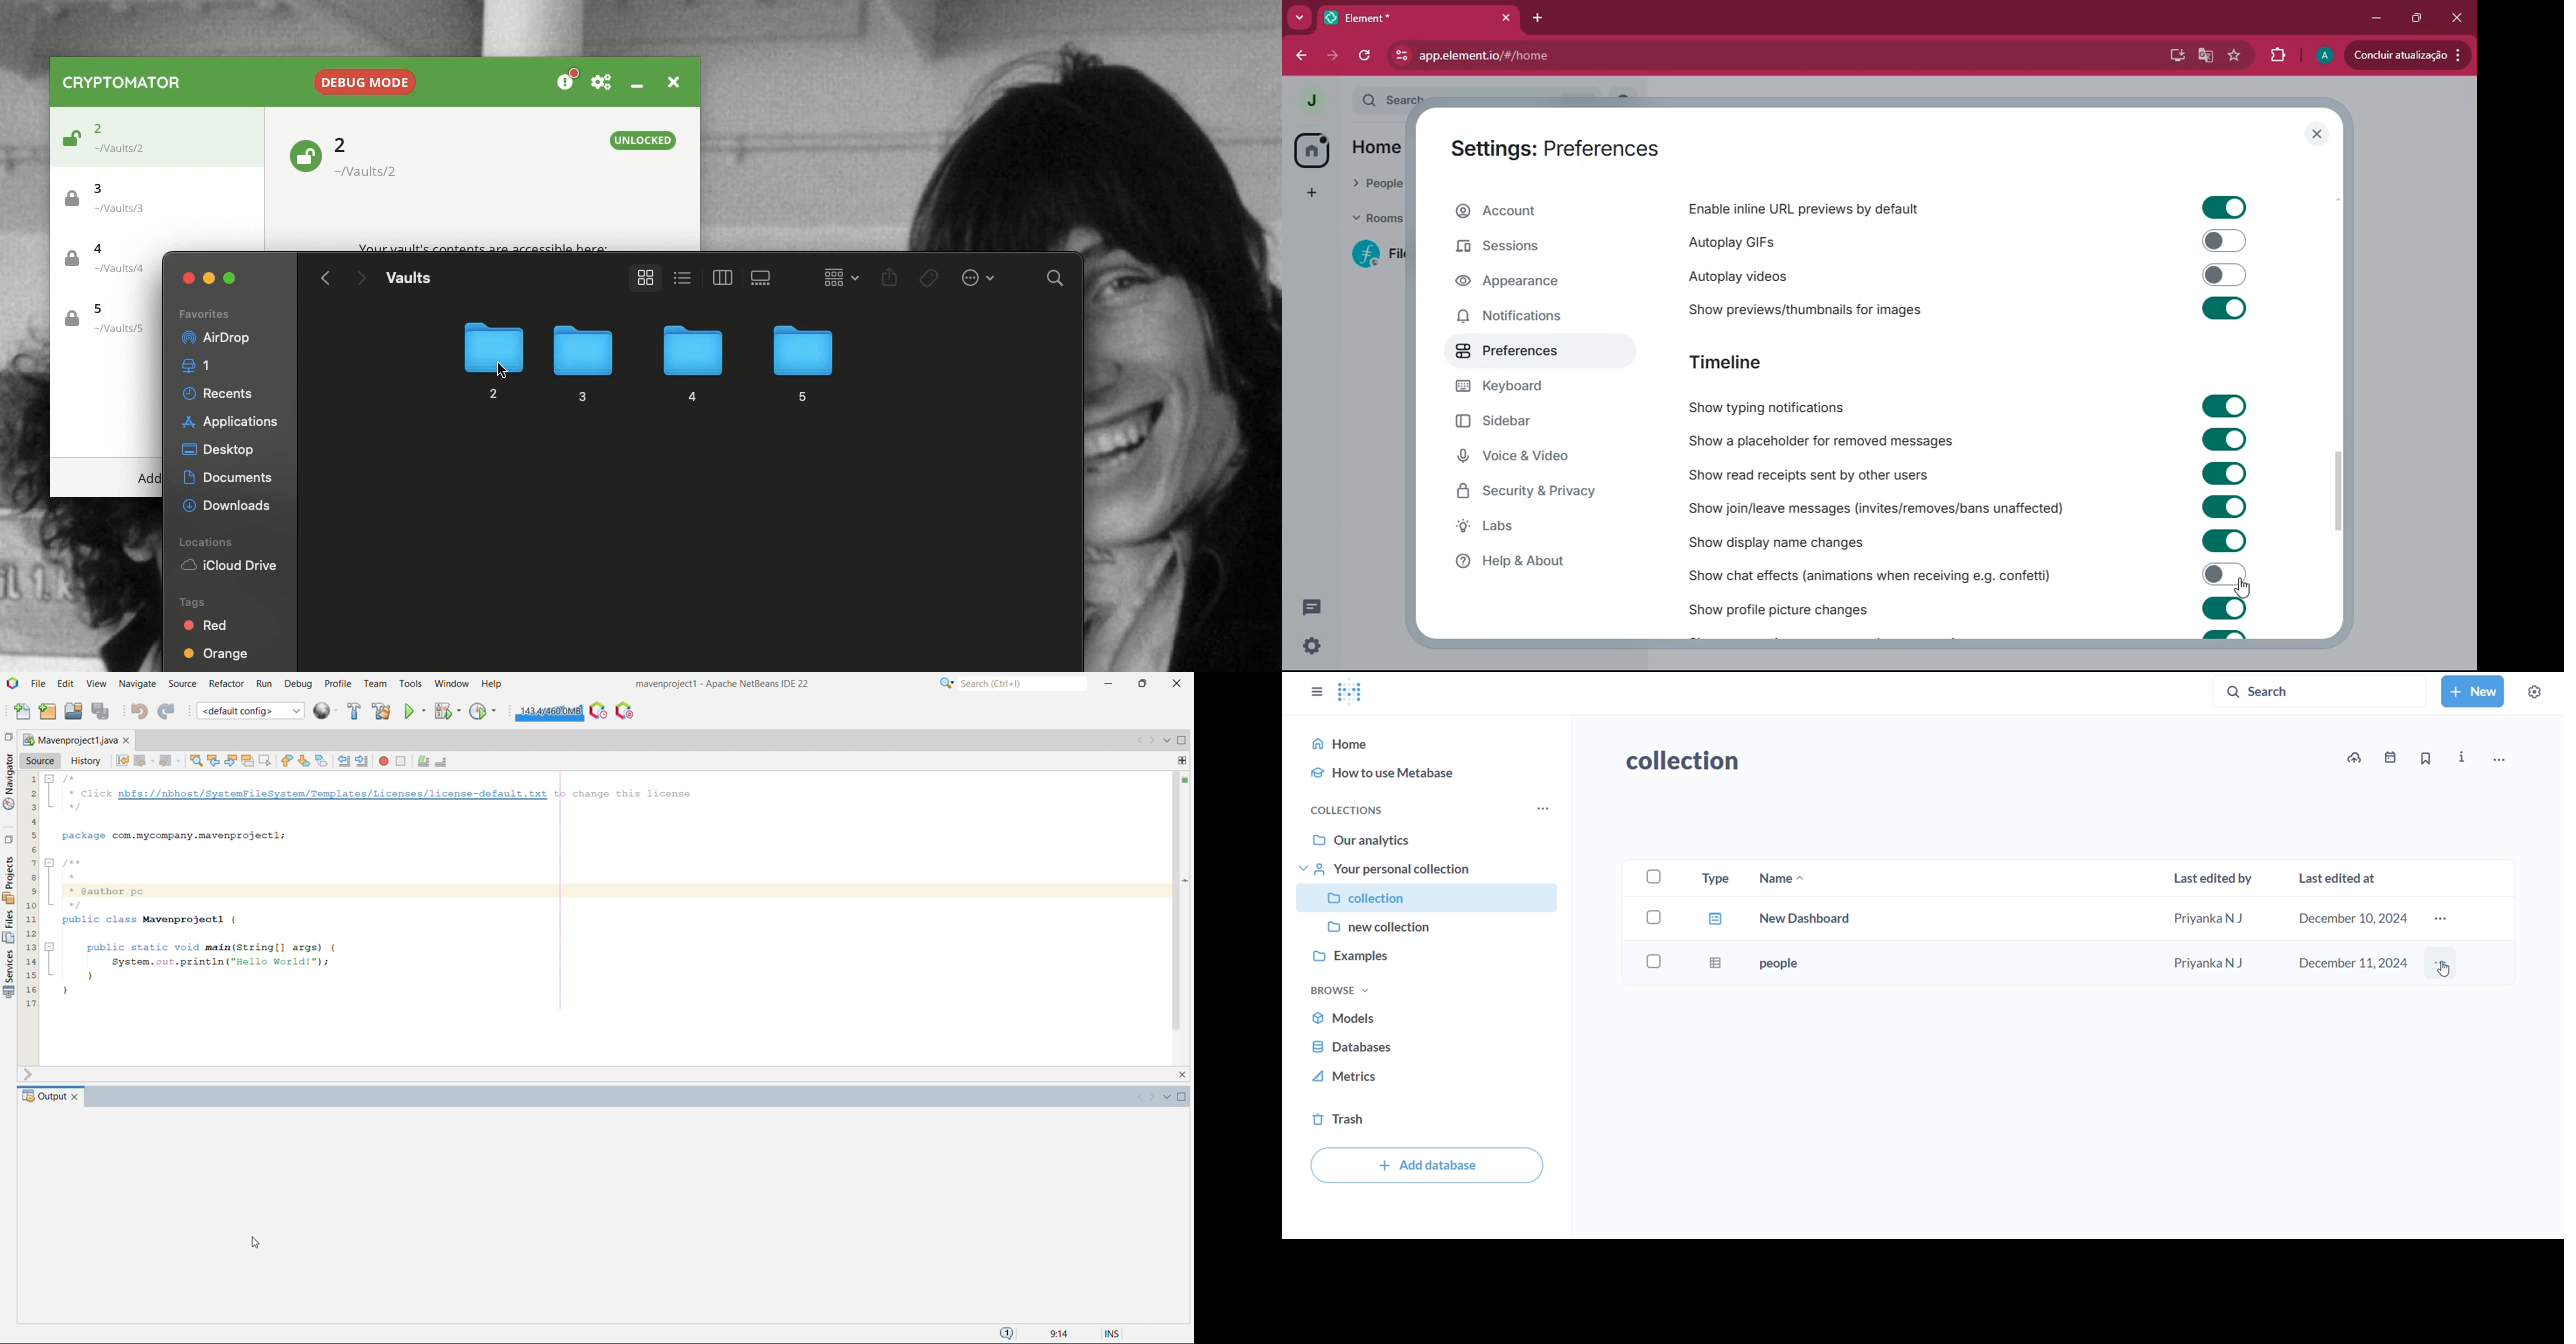  Describe the element at coordinates (1376, 149) in the screenshot. I see `home` at that location.